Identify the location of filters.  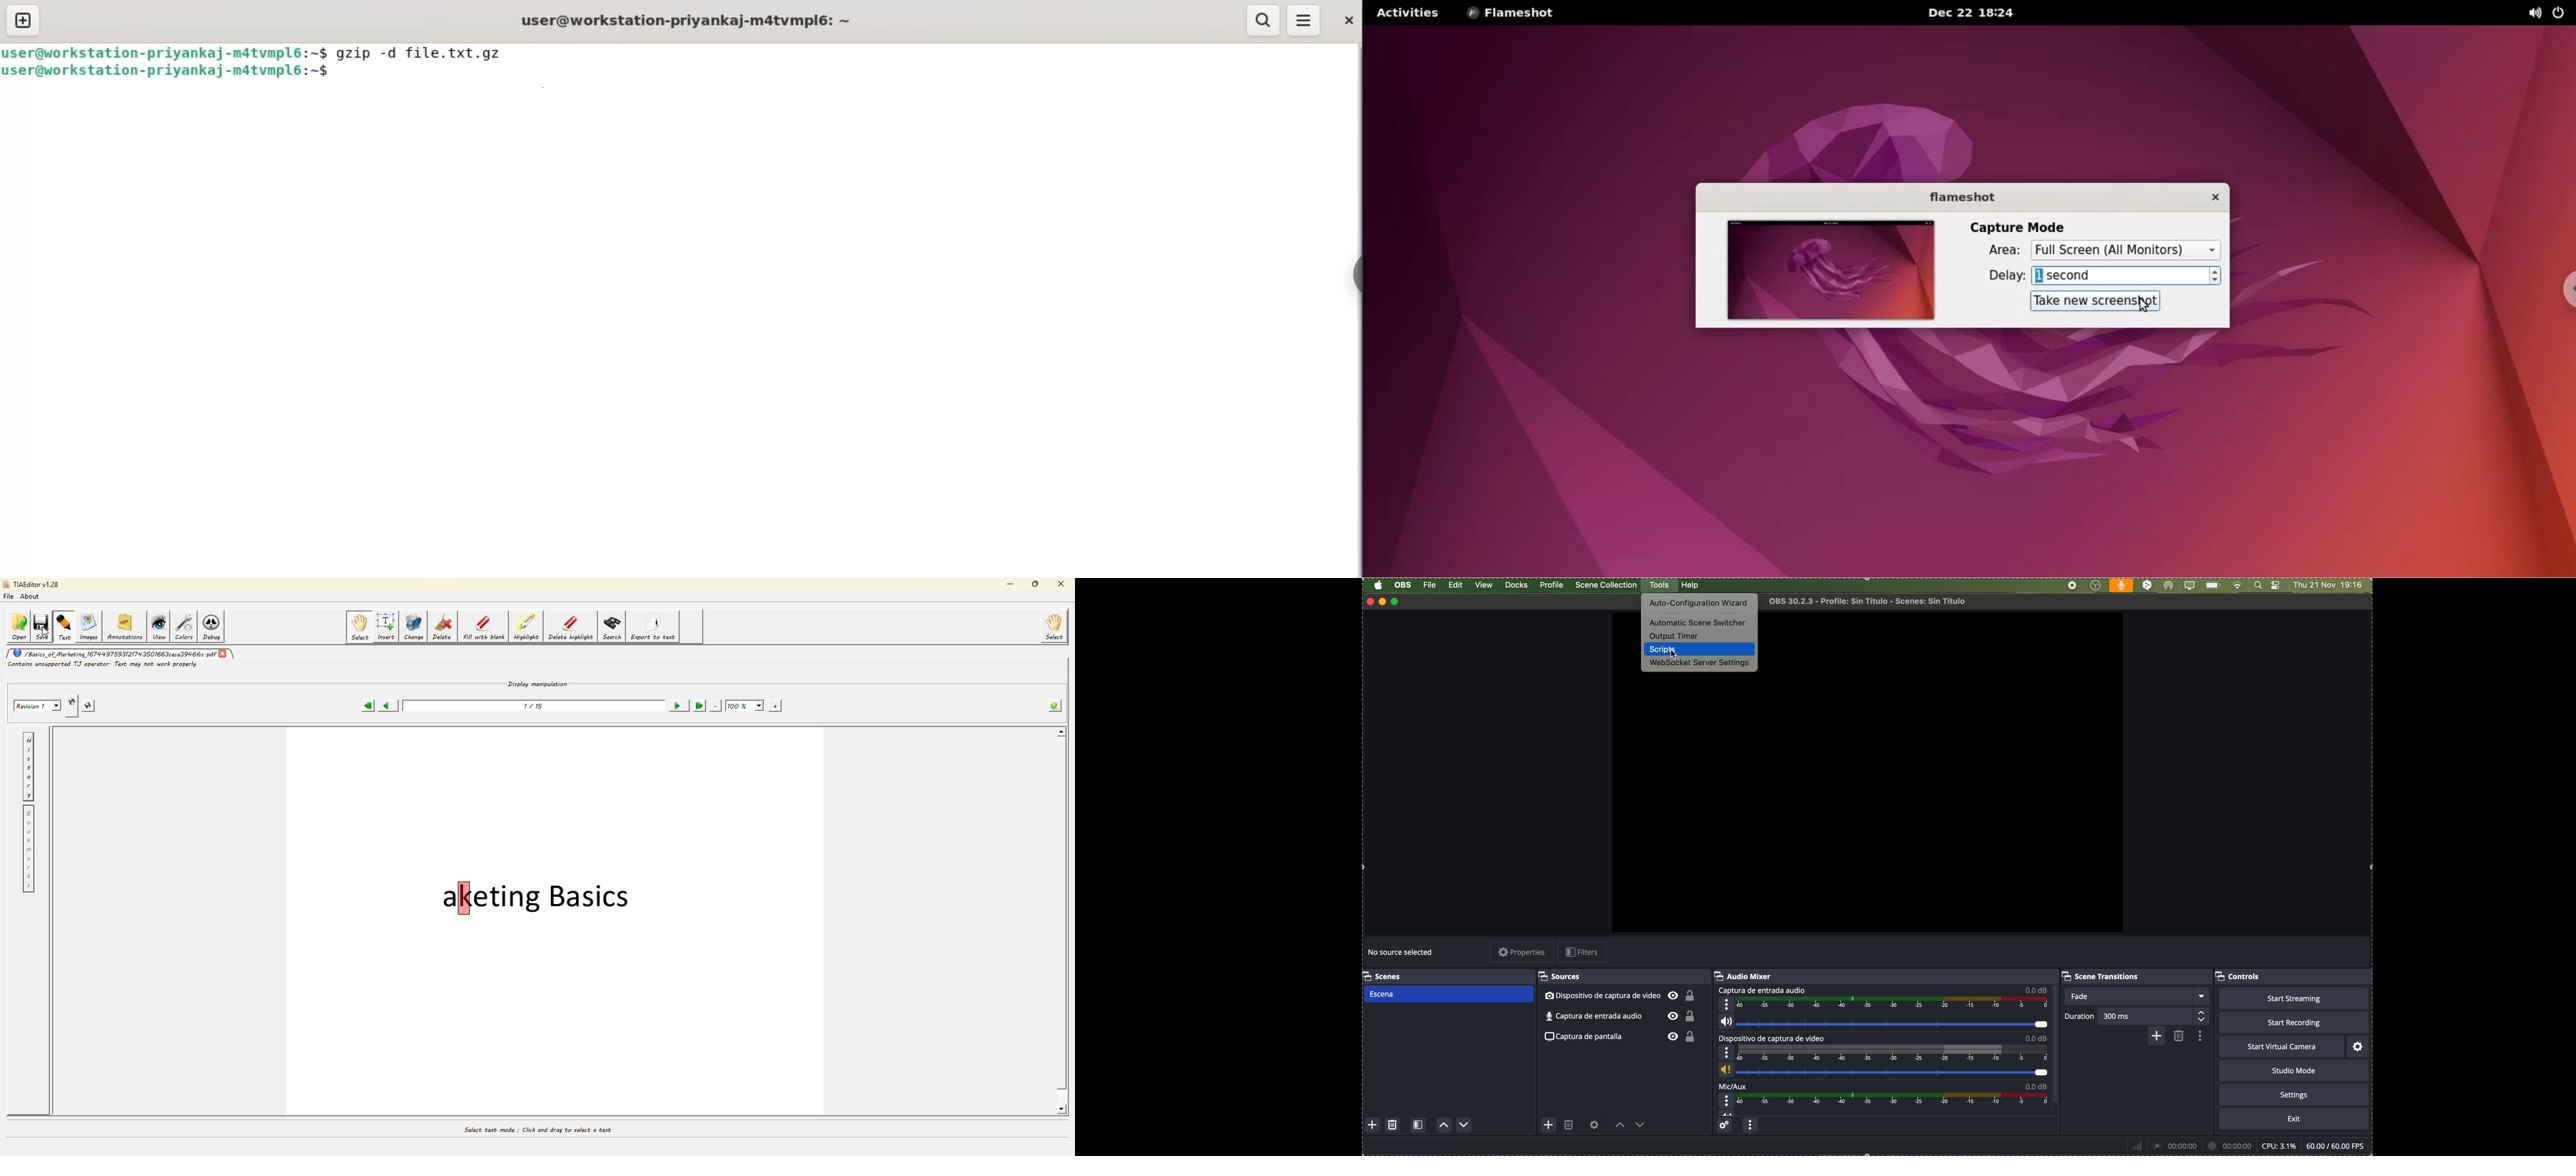
(1584, 952).